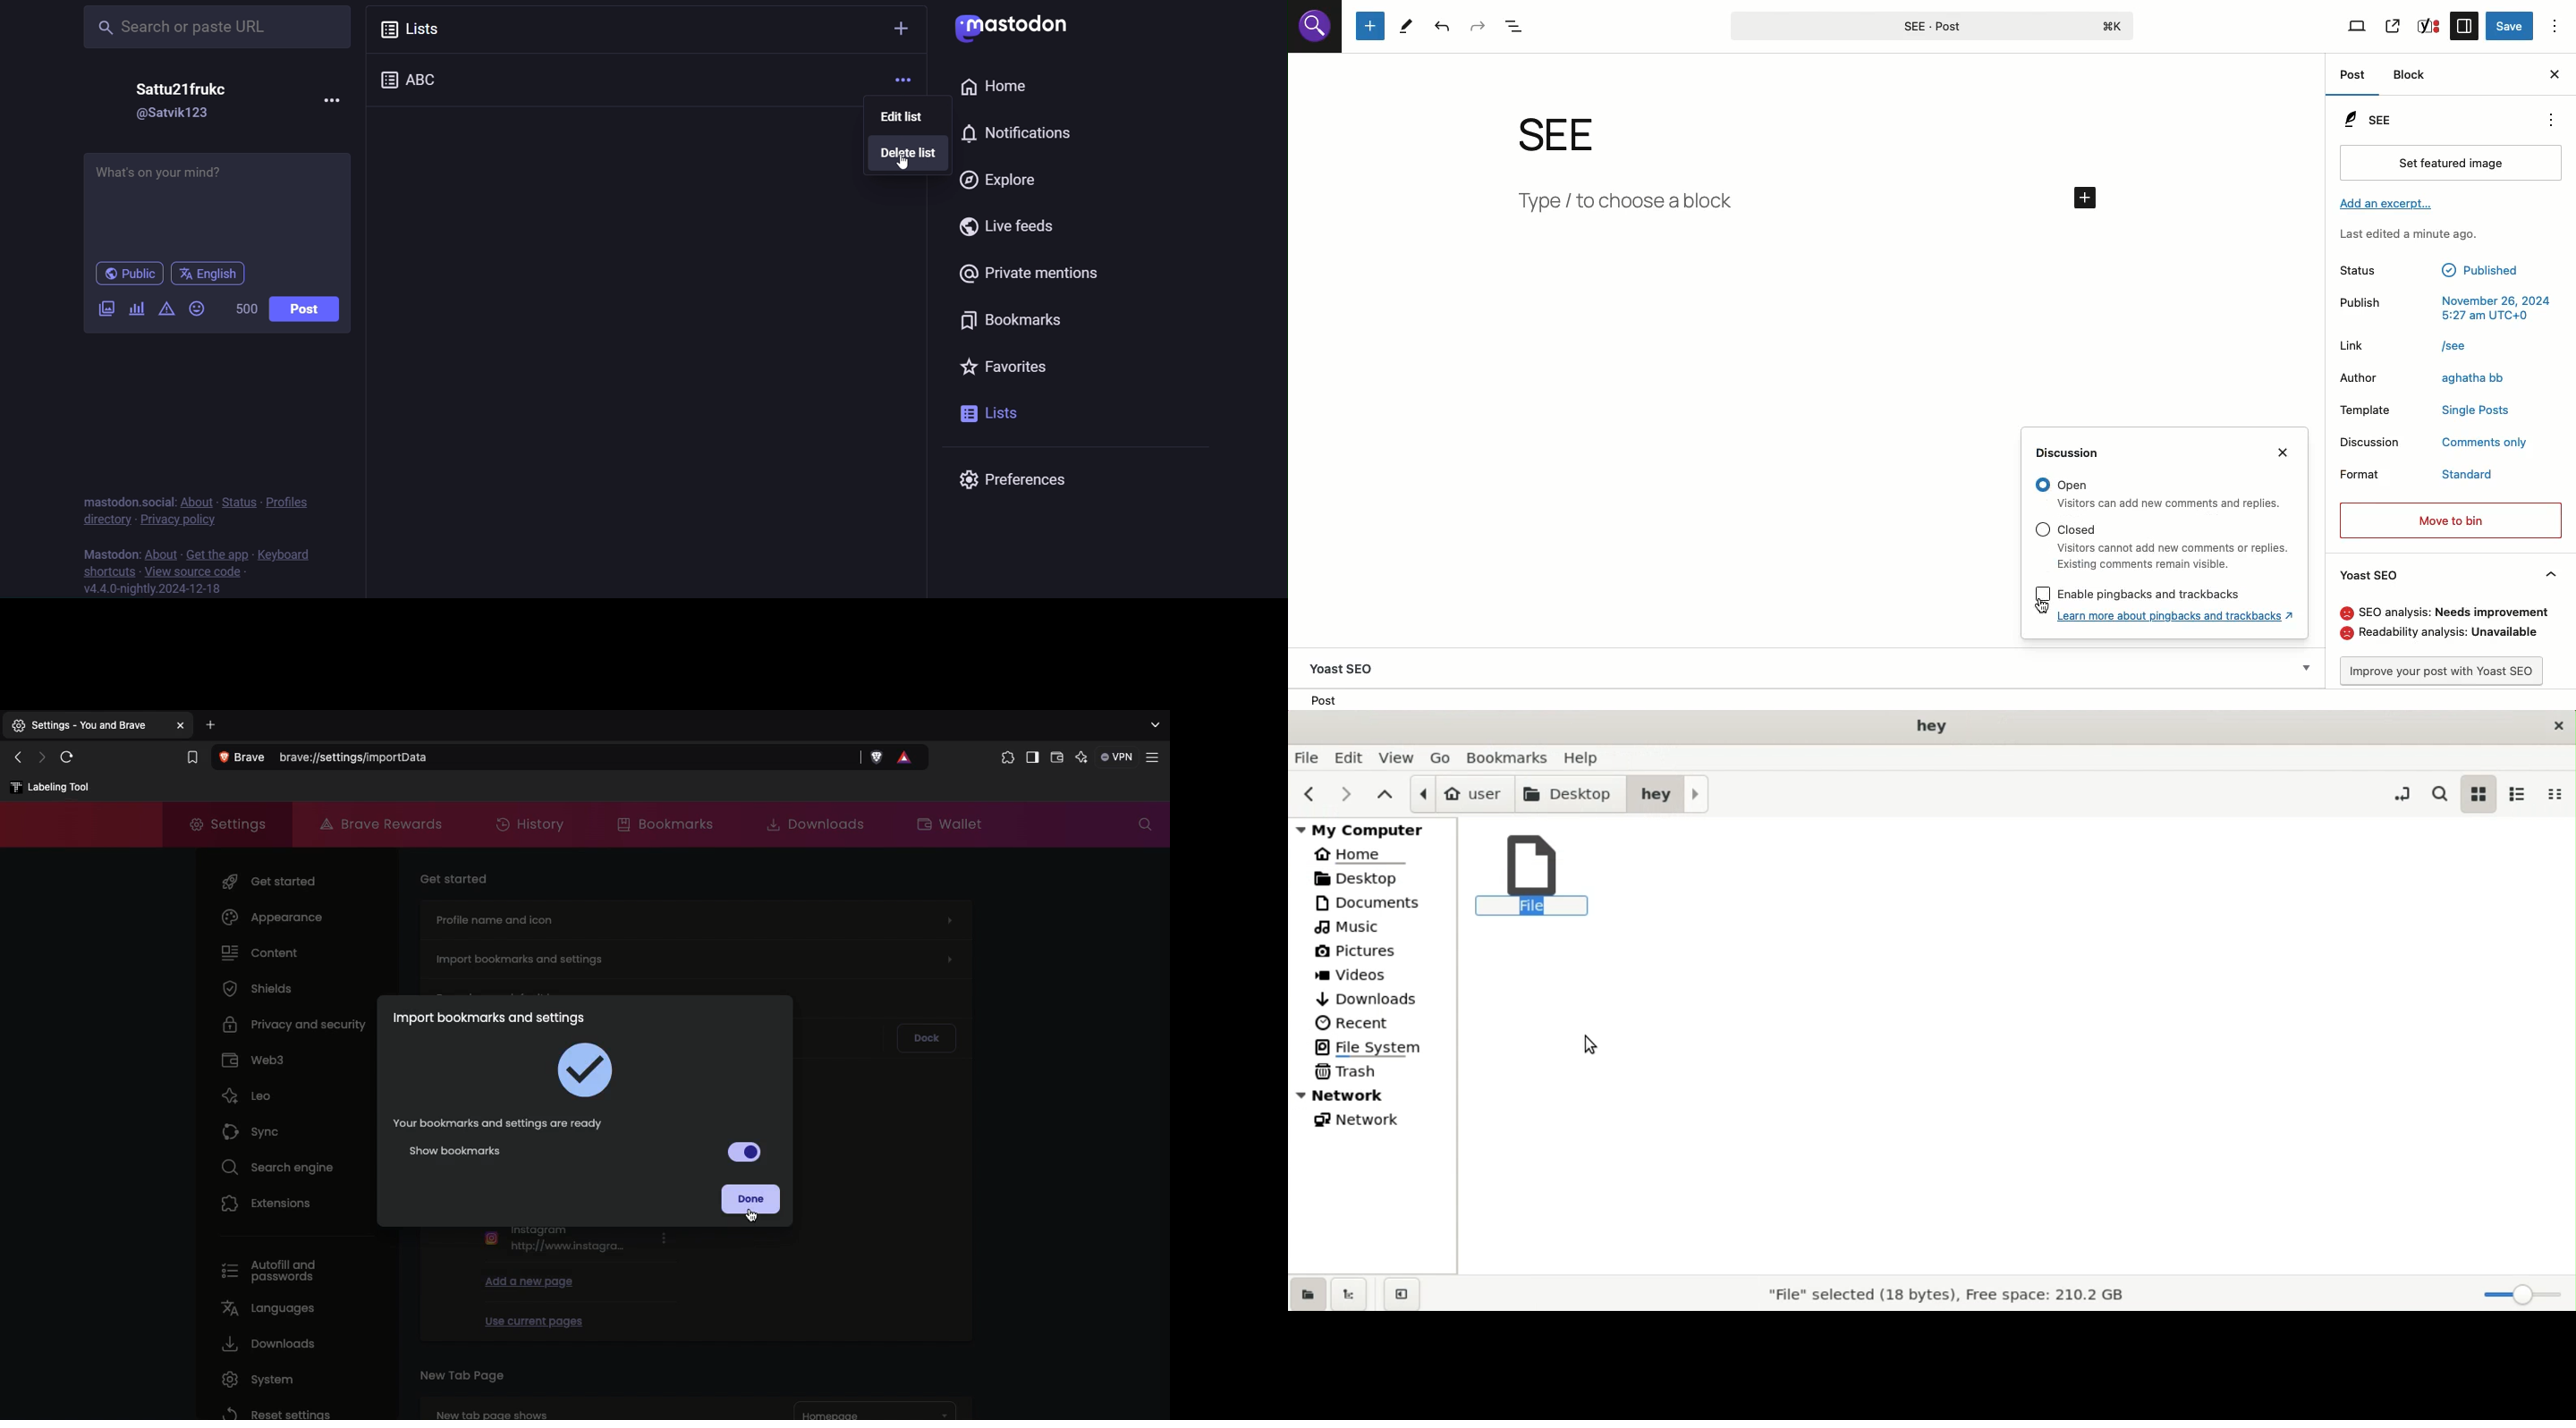  What do you see at coordinates (954, 133) in the screenshot?
I see `notification` at bounding box center [954, 133].